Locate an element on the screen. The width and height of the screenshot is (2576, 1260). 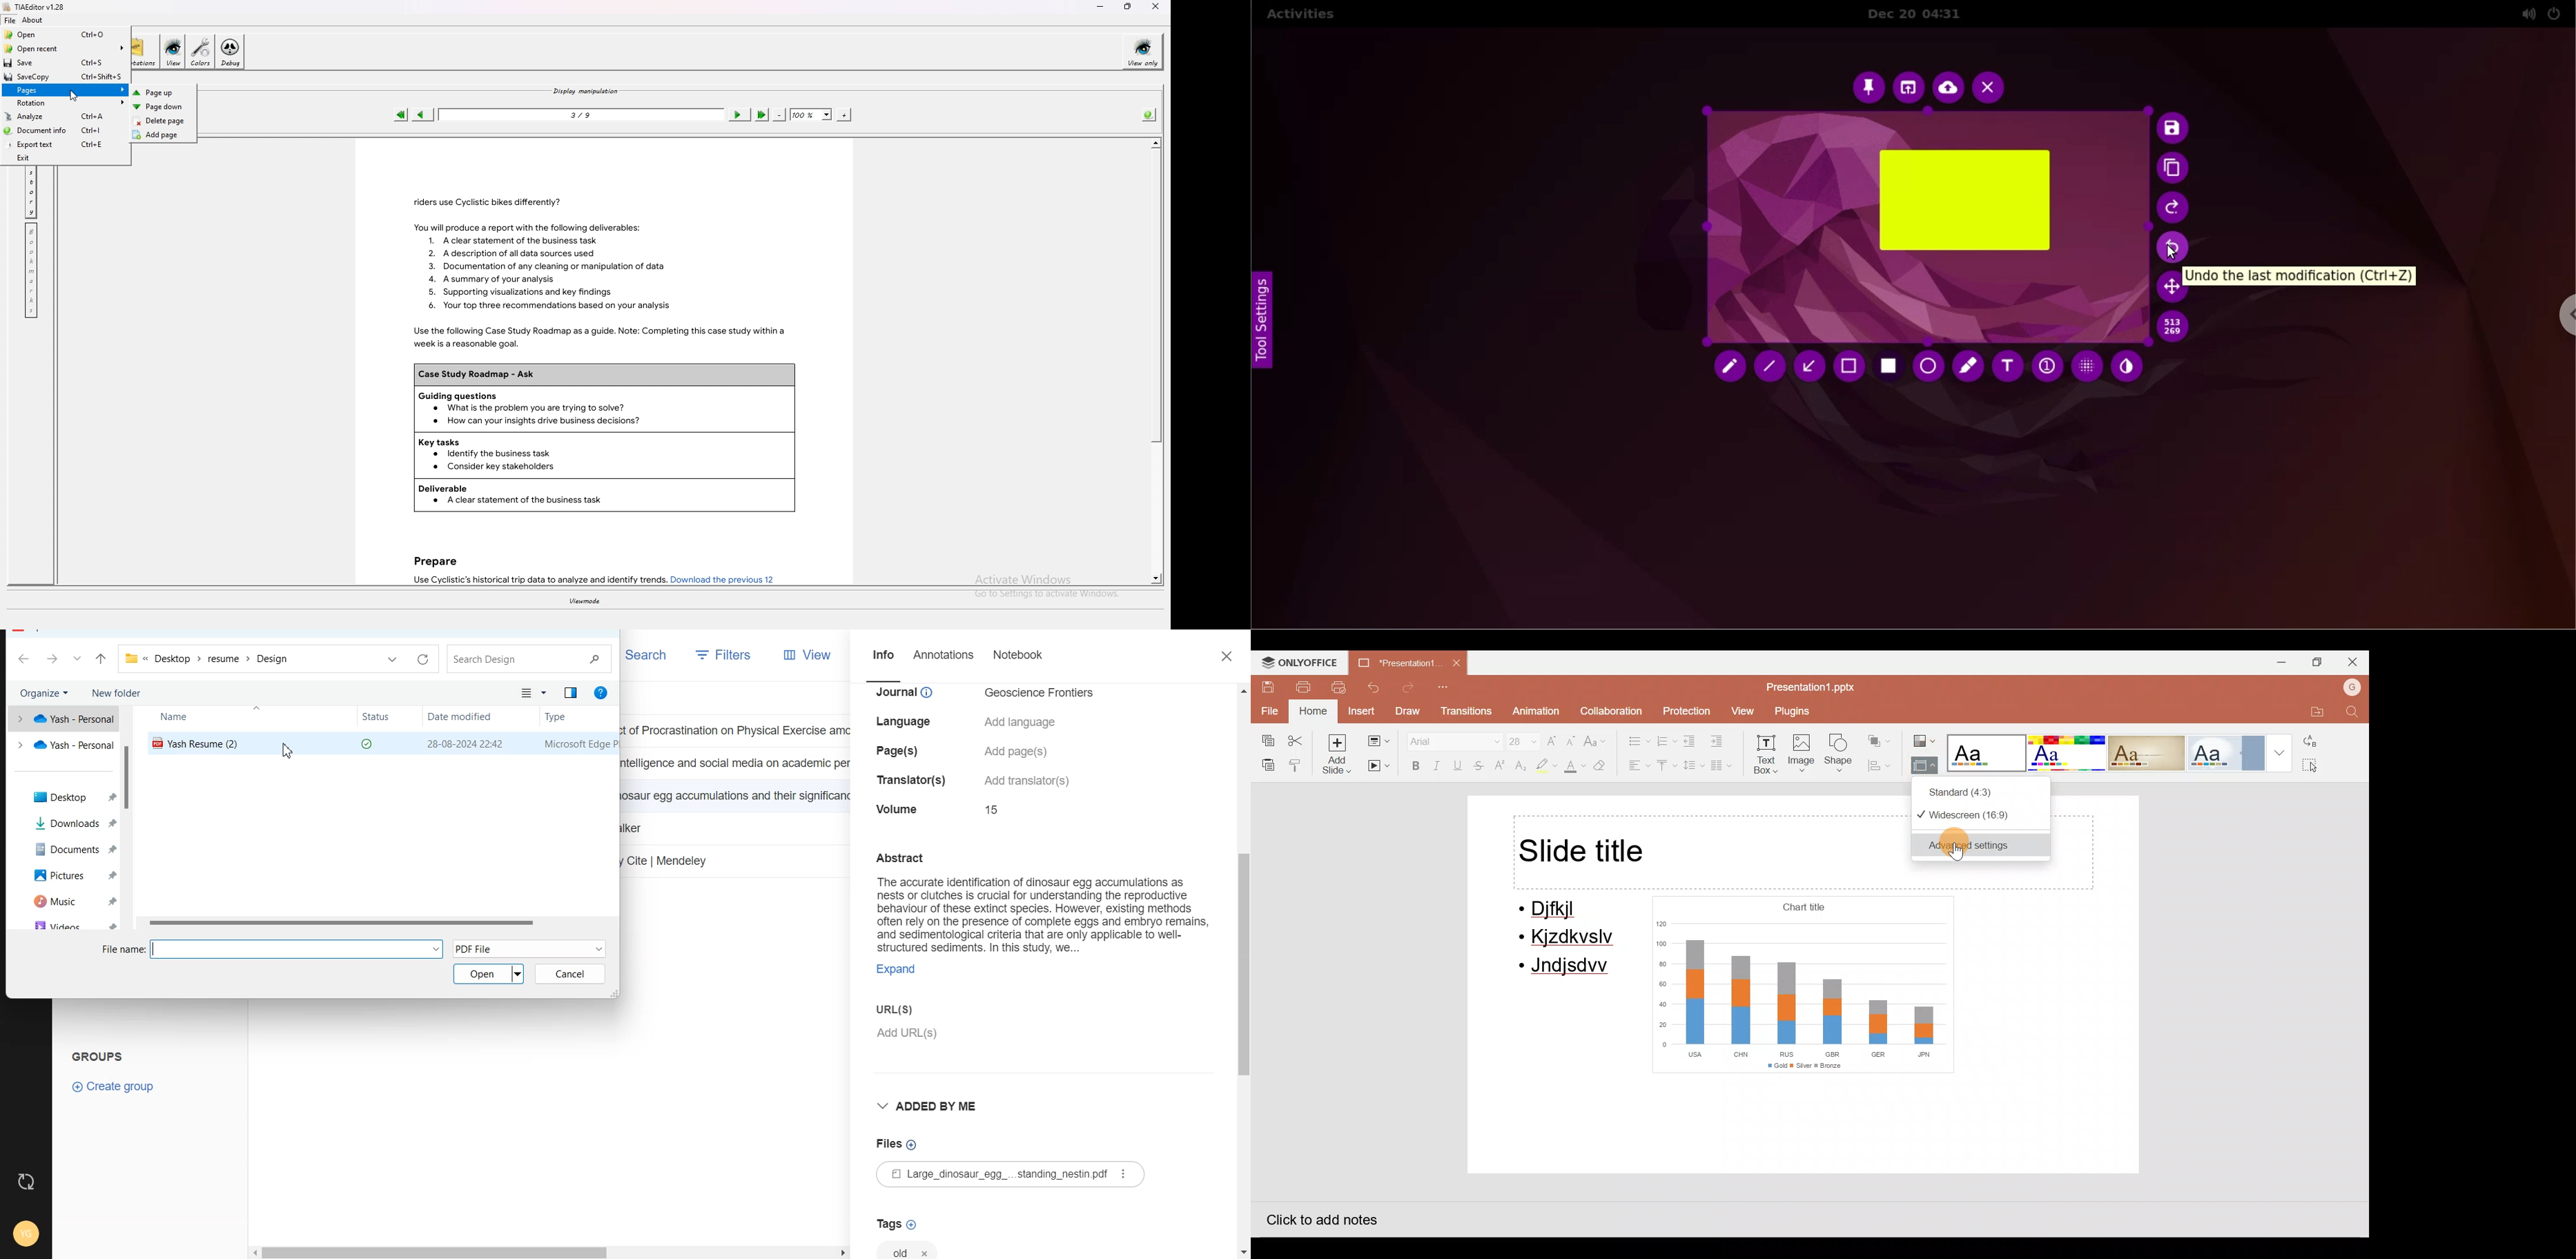
Columns is located at coordinates (1726, 768).